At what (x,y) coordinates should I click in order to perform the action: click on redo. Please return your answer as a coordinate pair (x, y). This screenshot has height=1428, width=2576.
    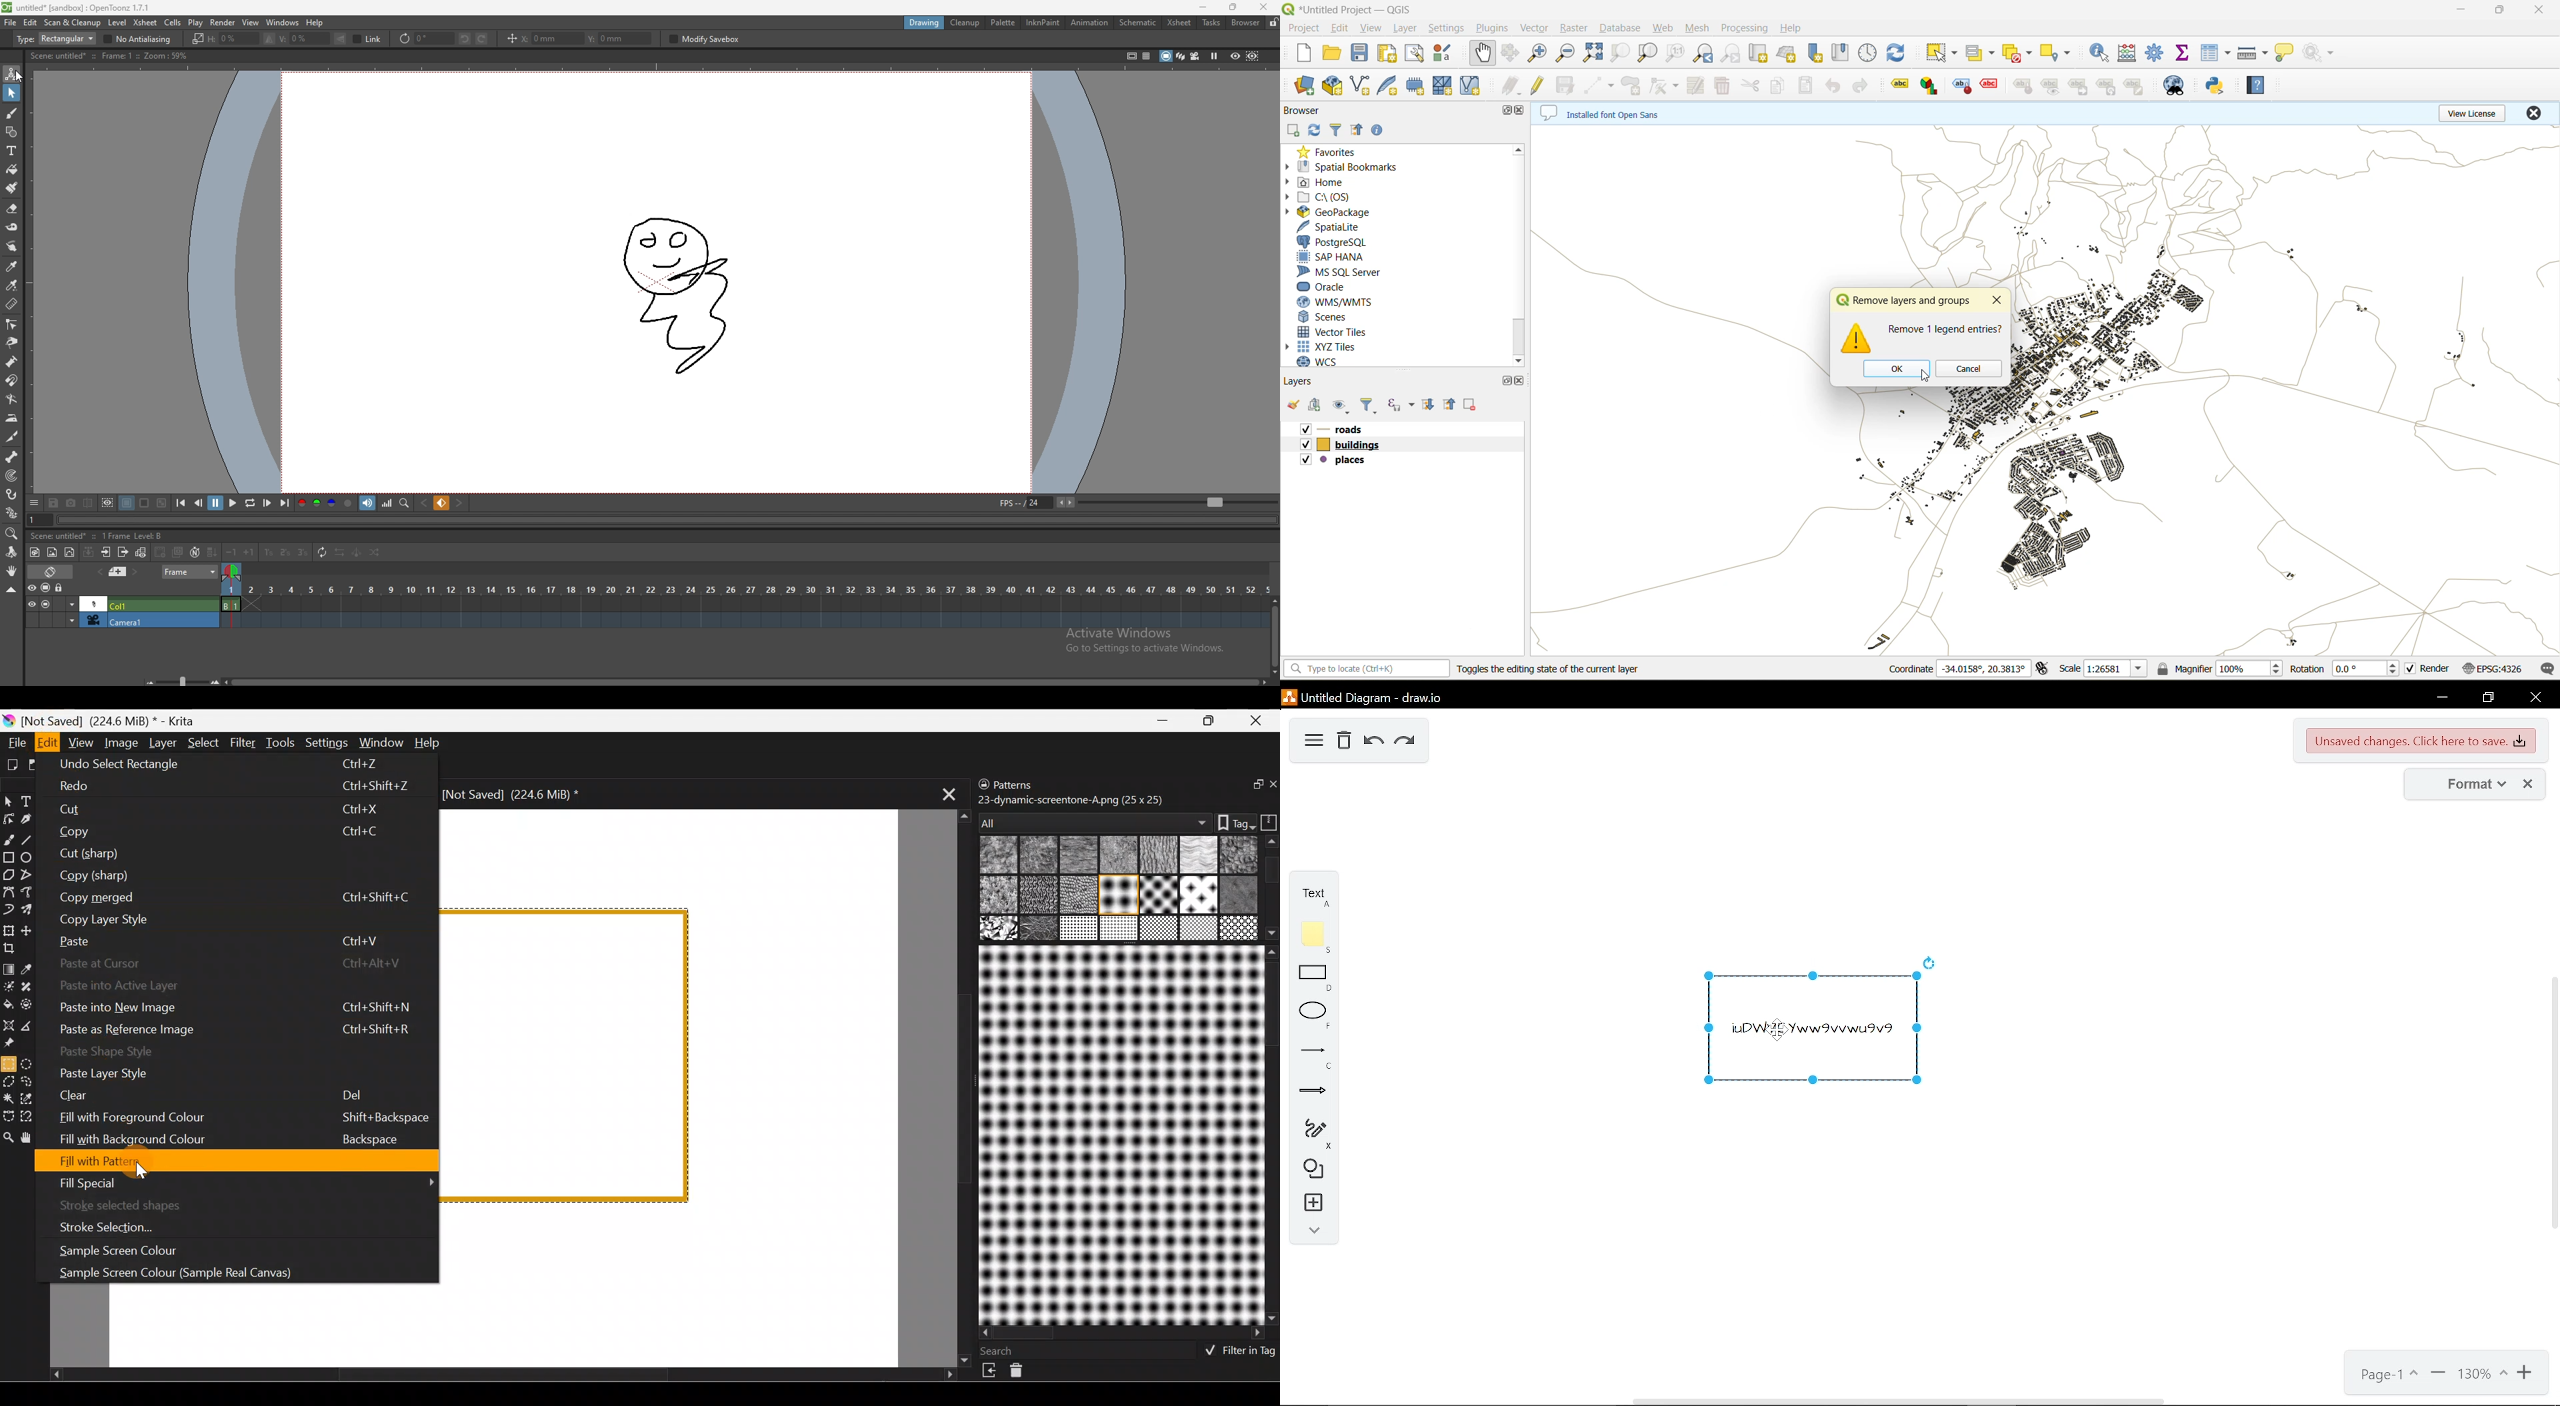
    Looking at the image, I should click on (1404, 742).